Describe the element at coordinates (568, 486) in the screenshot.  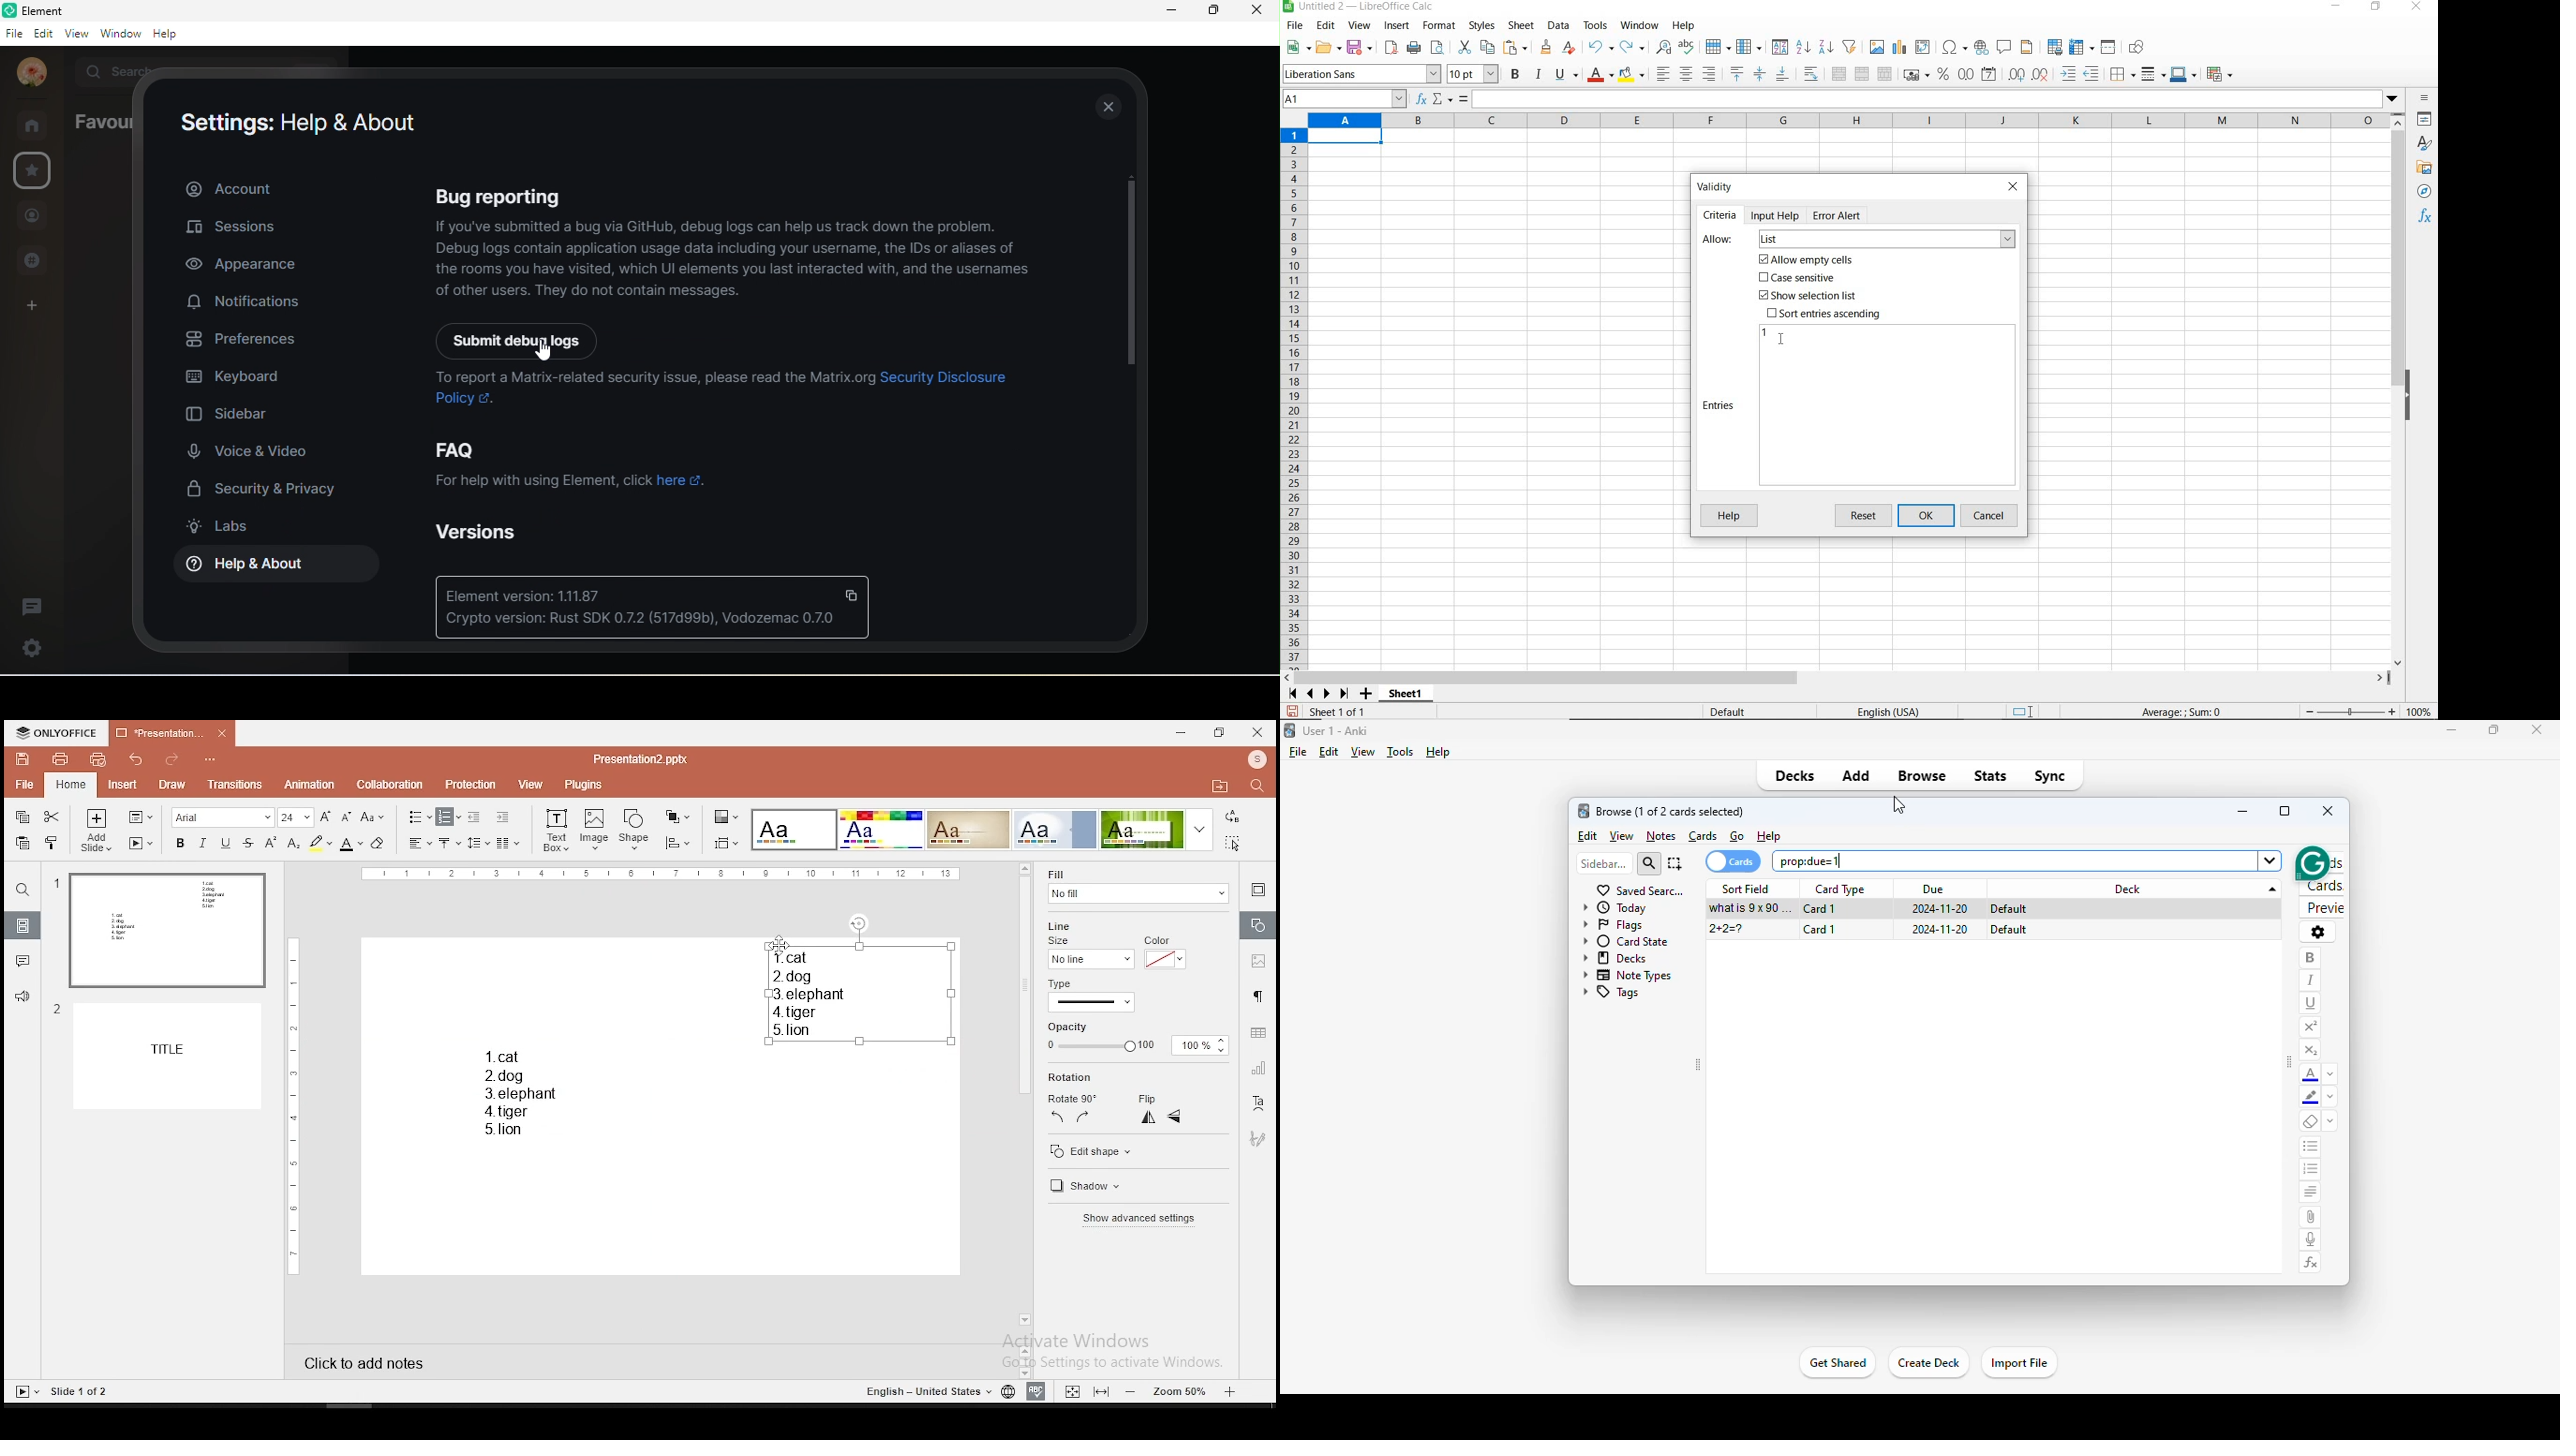
I see `For help with using Element, click here` at that location.